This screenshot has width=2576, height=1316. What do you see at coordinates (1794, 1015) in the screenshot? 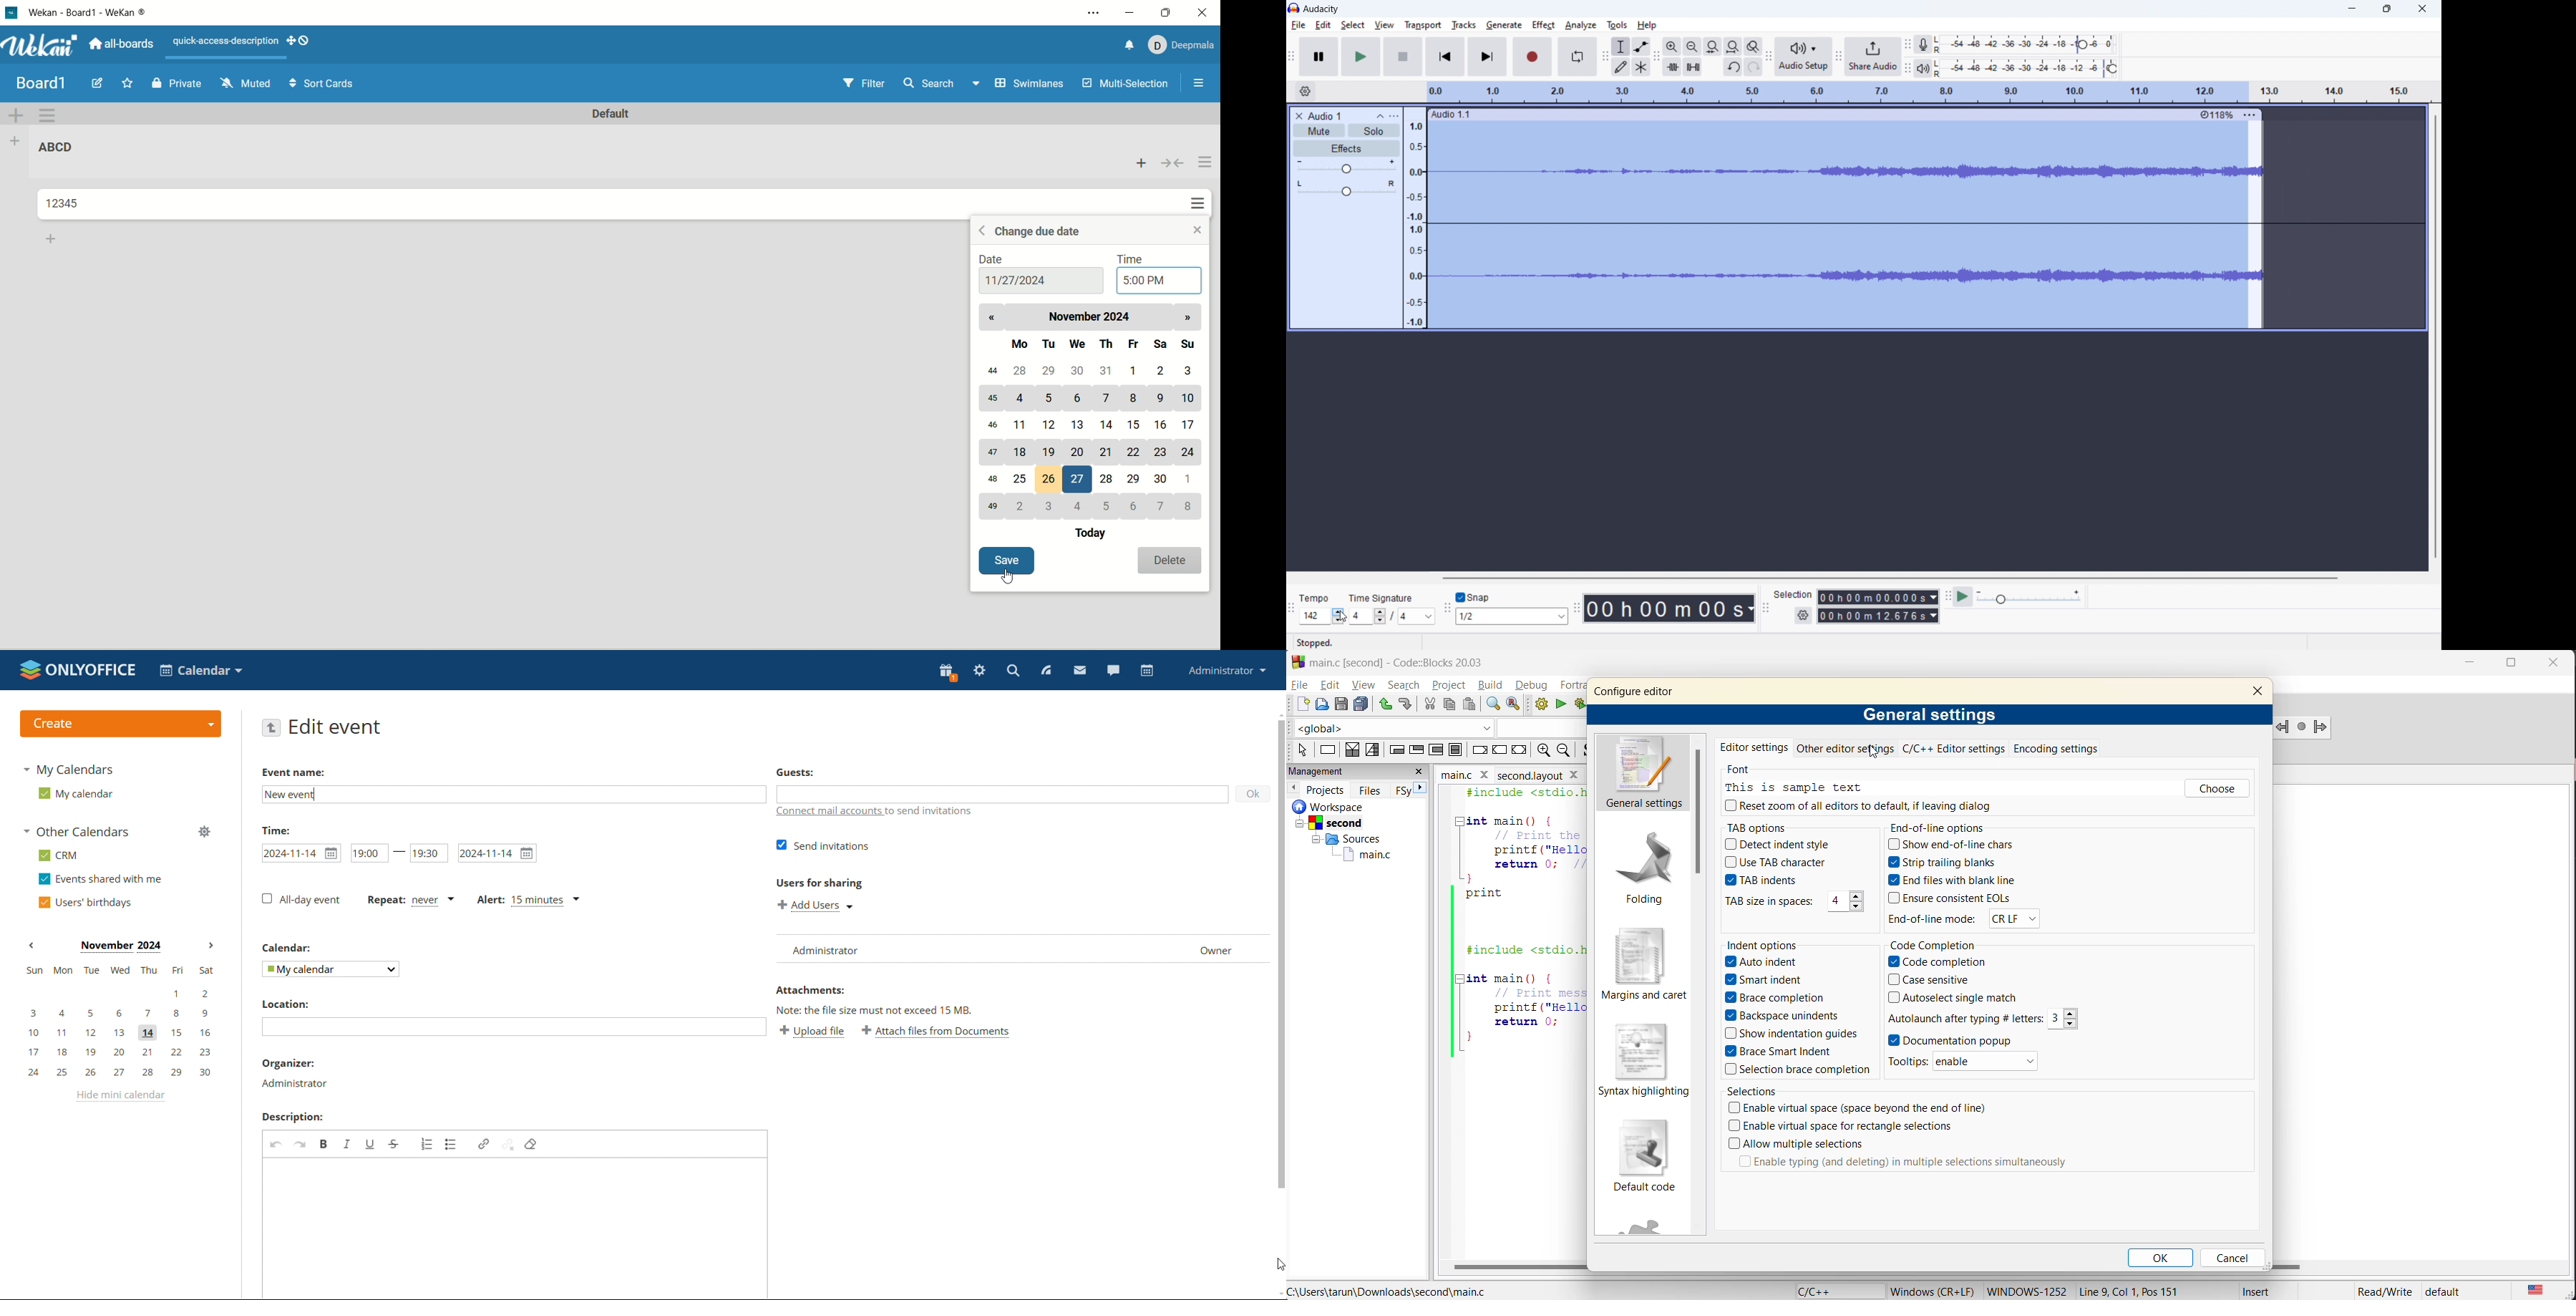
I see `Backspace unindent` at bounding box center [1794, 1015].